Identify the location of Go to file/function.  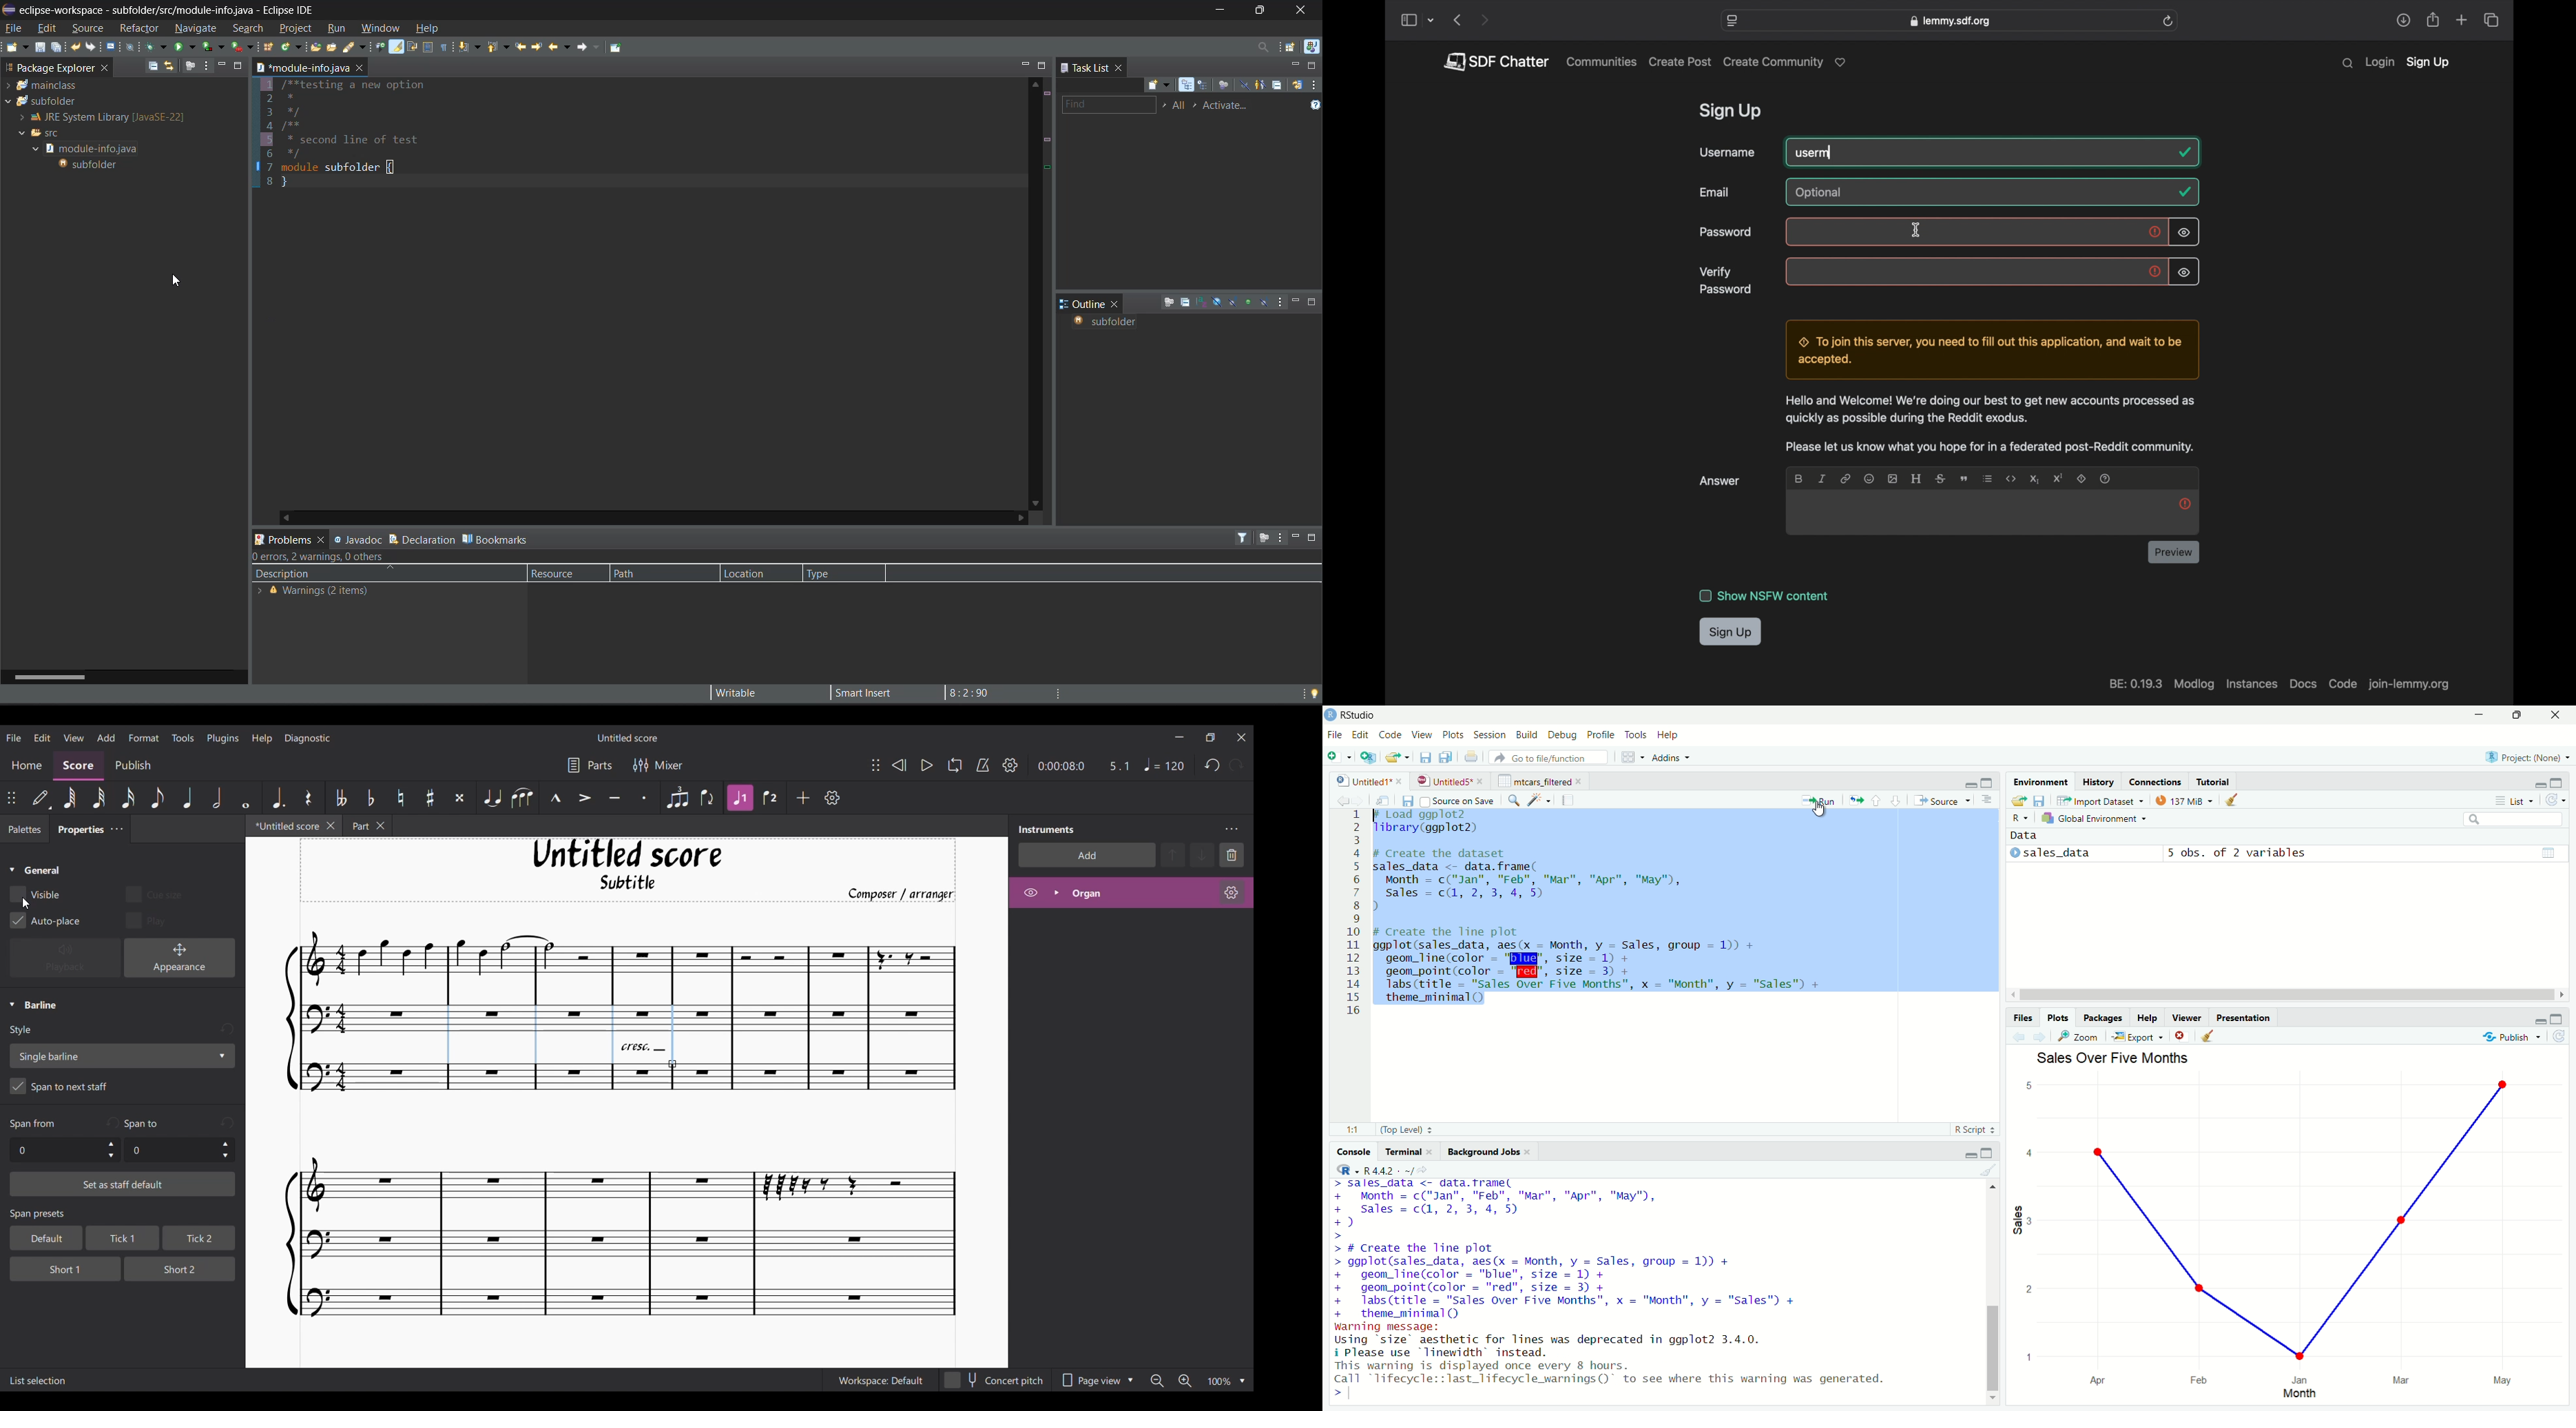
(1548, 757).